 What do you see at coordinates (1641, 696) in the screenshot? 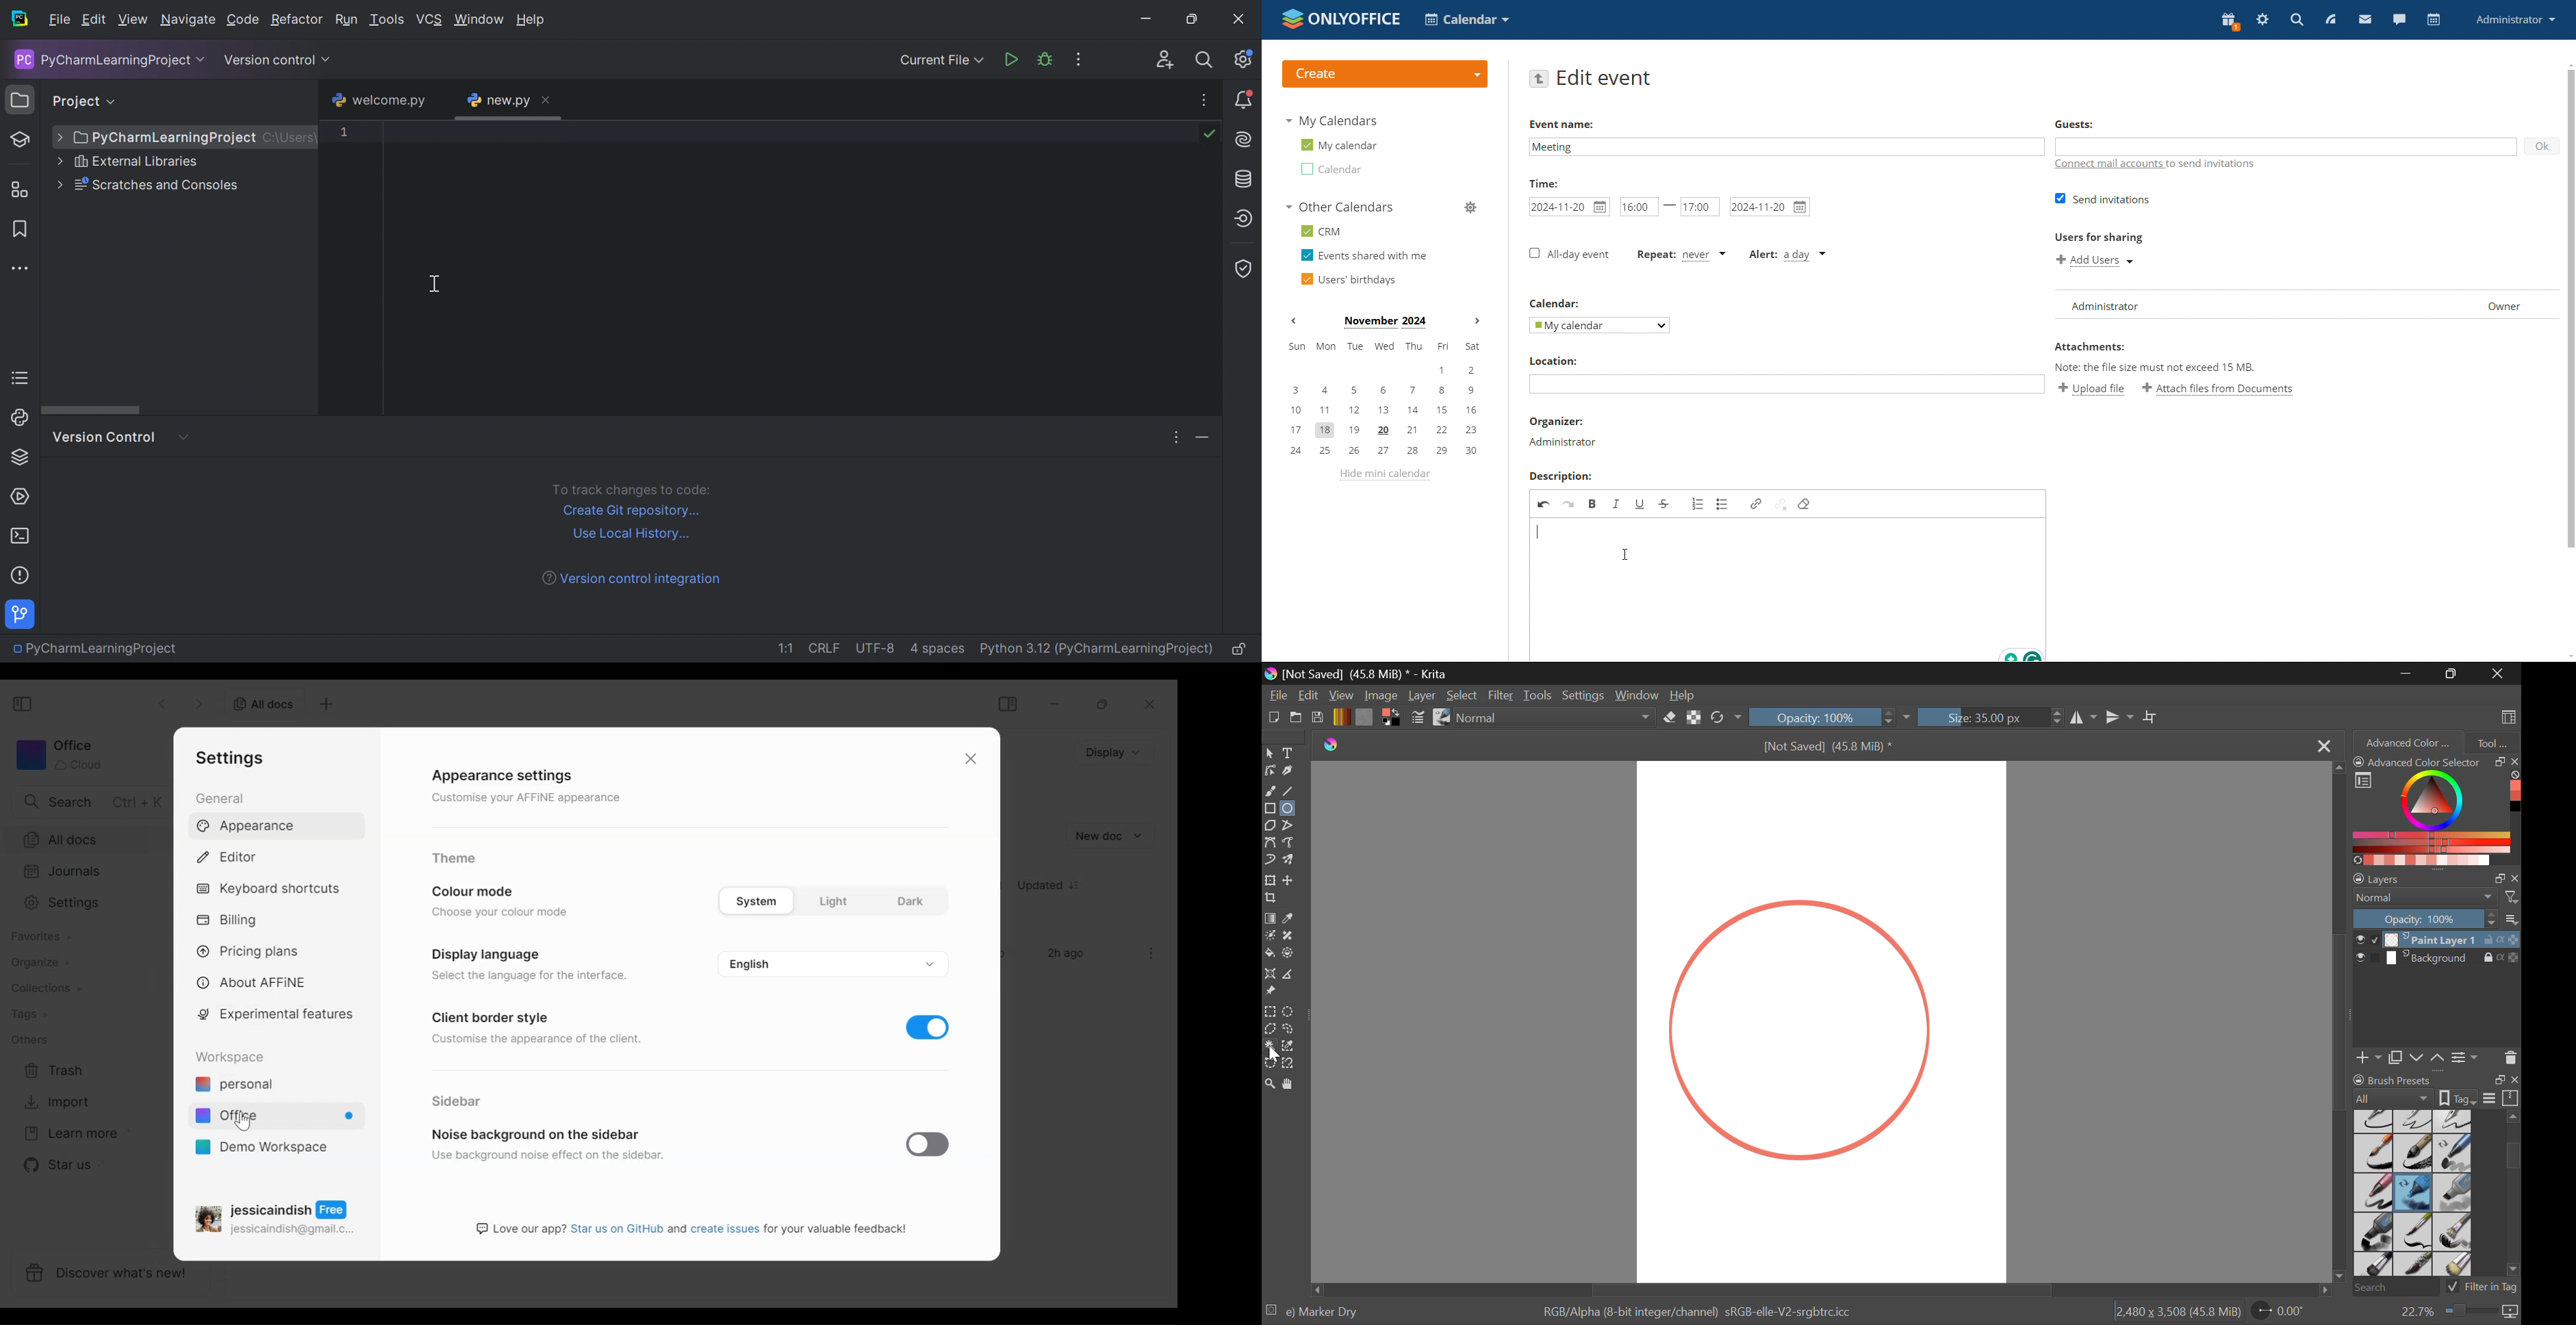
I see `Window` at bounding box center [1641, 696].